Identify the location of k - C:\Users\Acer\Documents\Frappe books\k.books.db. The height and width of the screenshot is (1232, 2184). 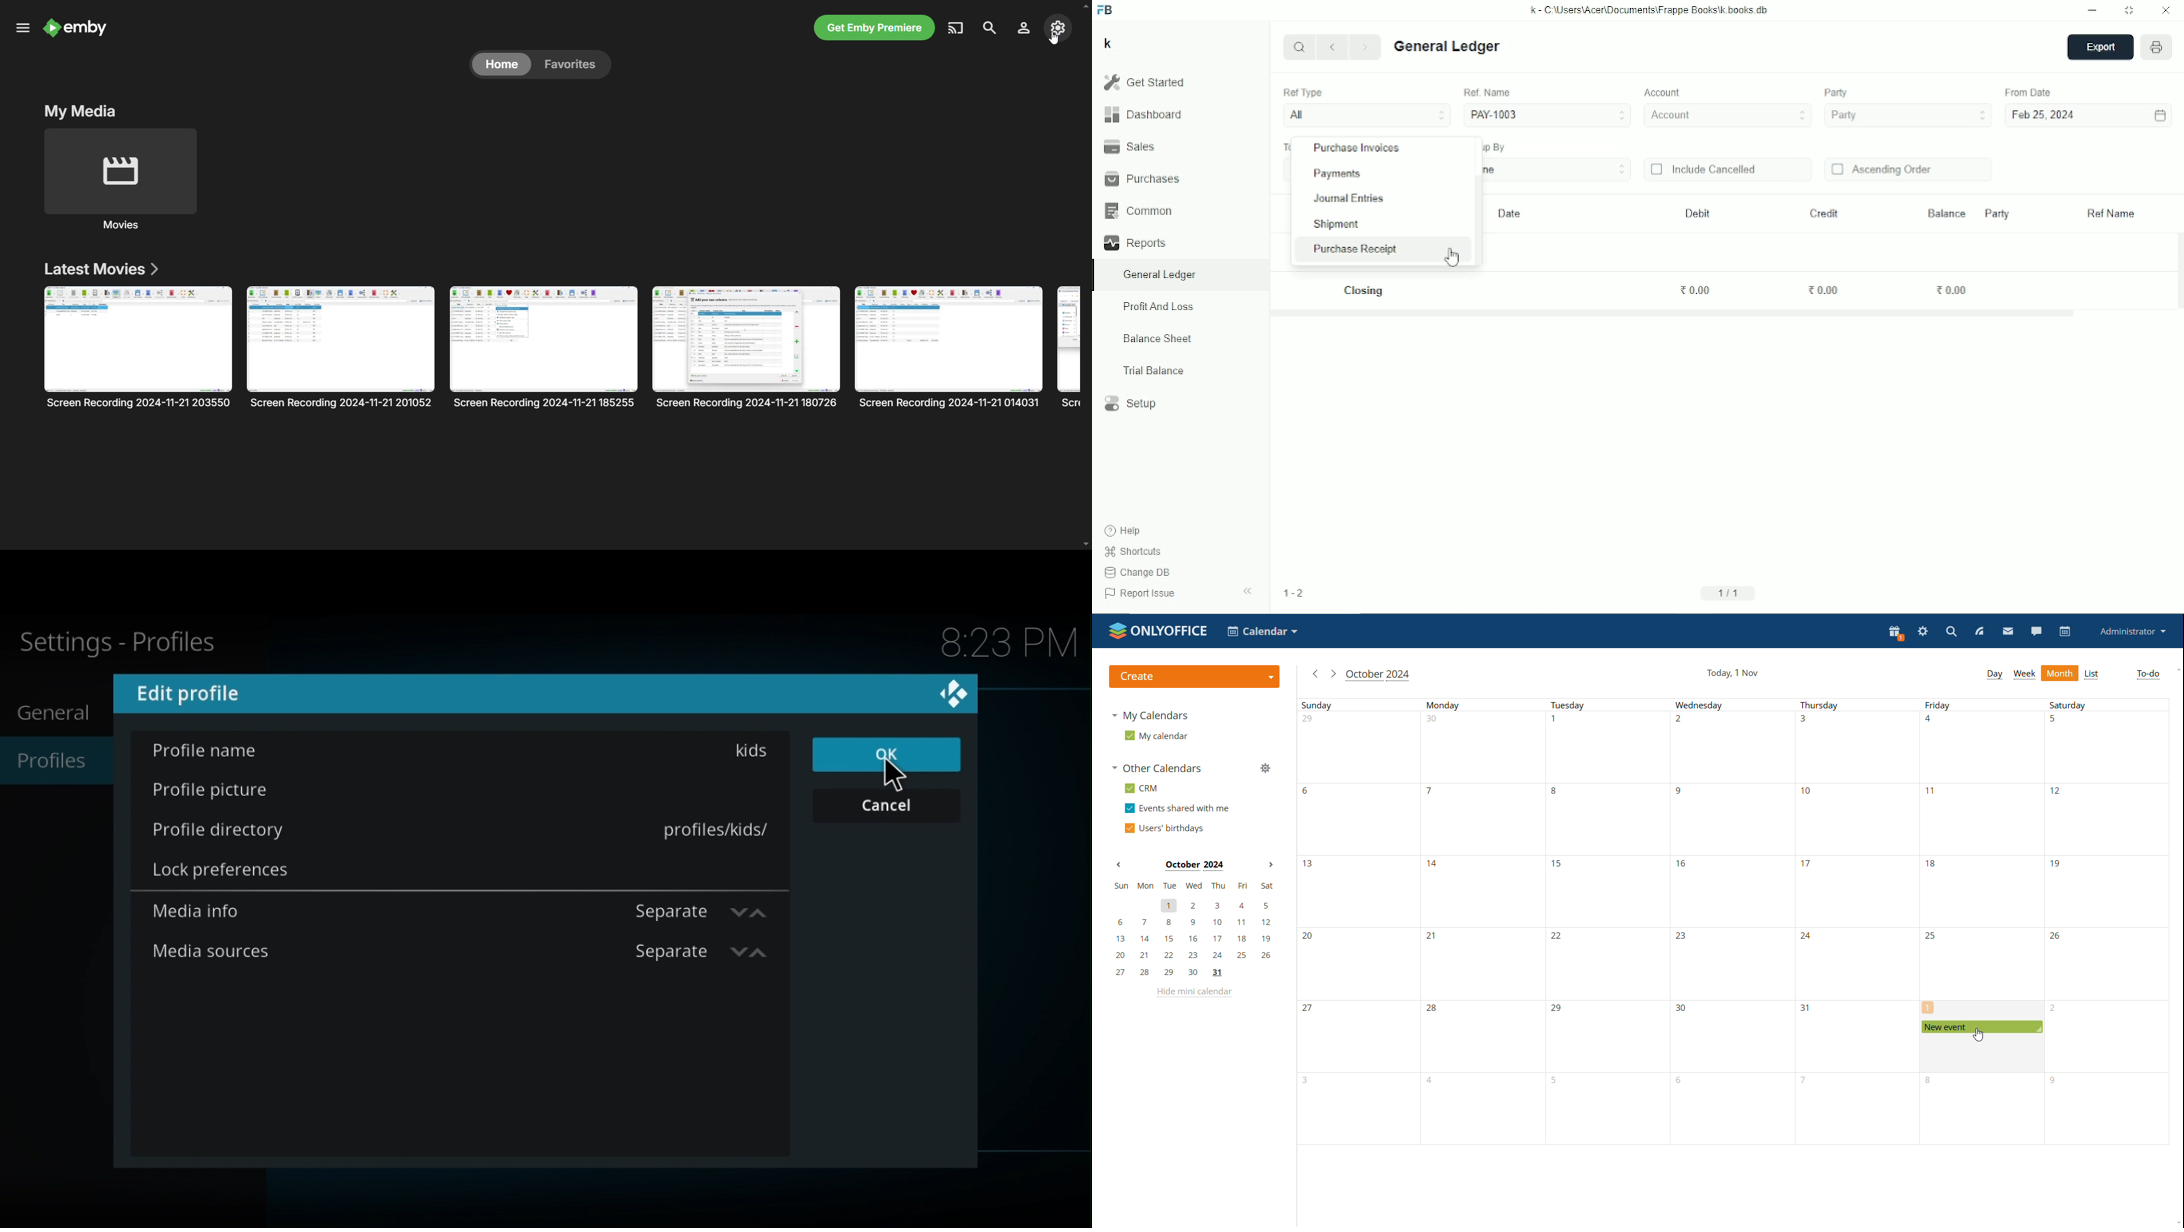
(1650, 10).